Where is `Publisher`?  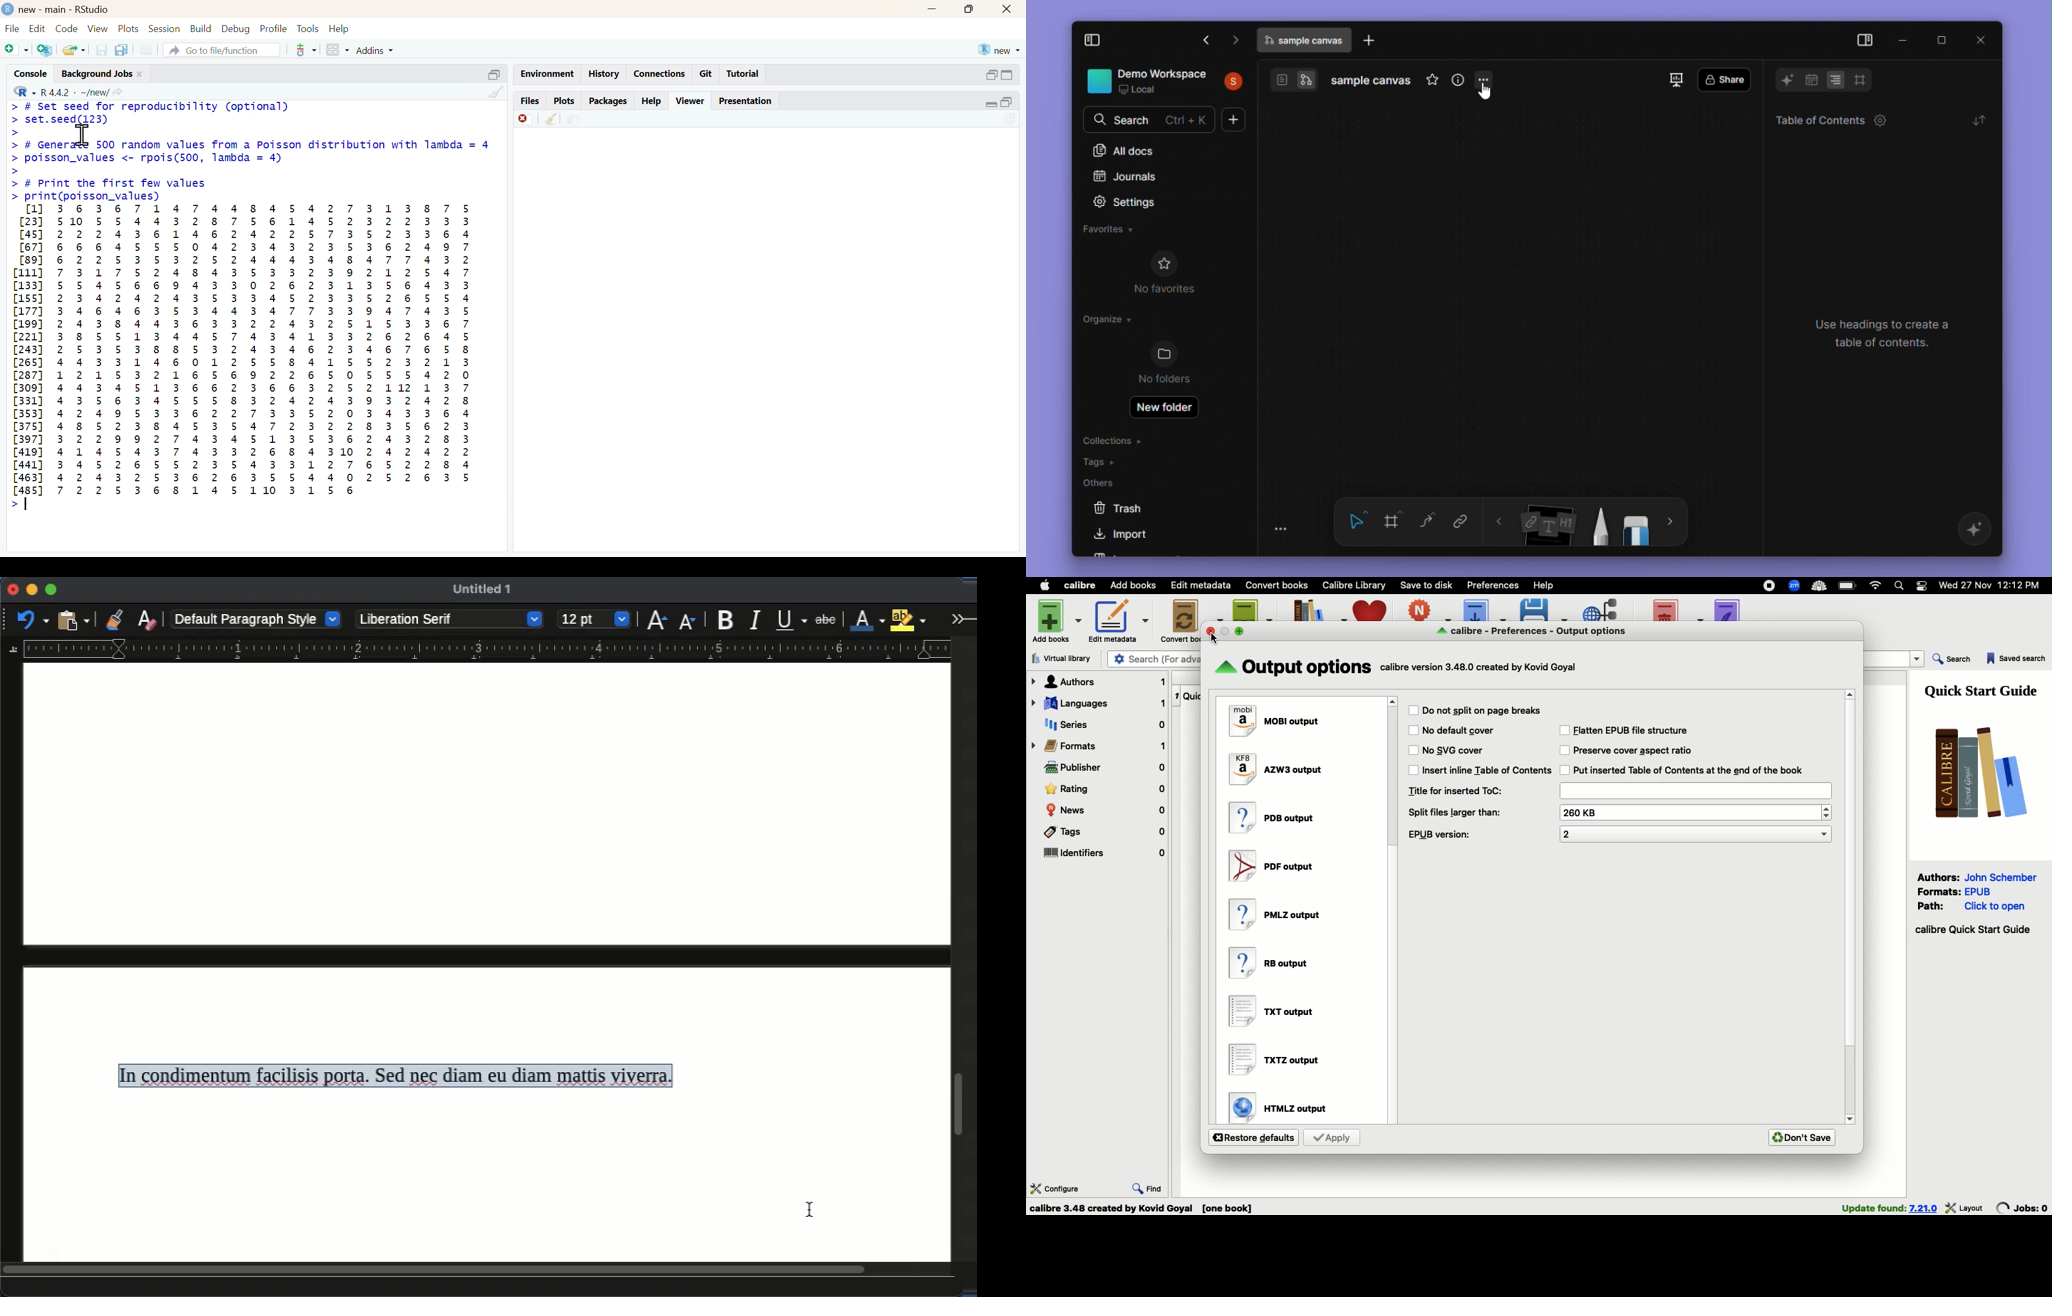 Publisher is located at coordinates (1104, 769).